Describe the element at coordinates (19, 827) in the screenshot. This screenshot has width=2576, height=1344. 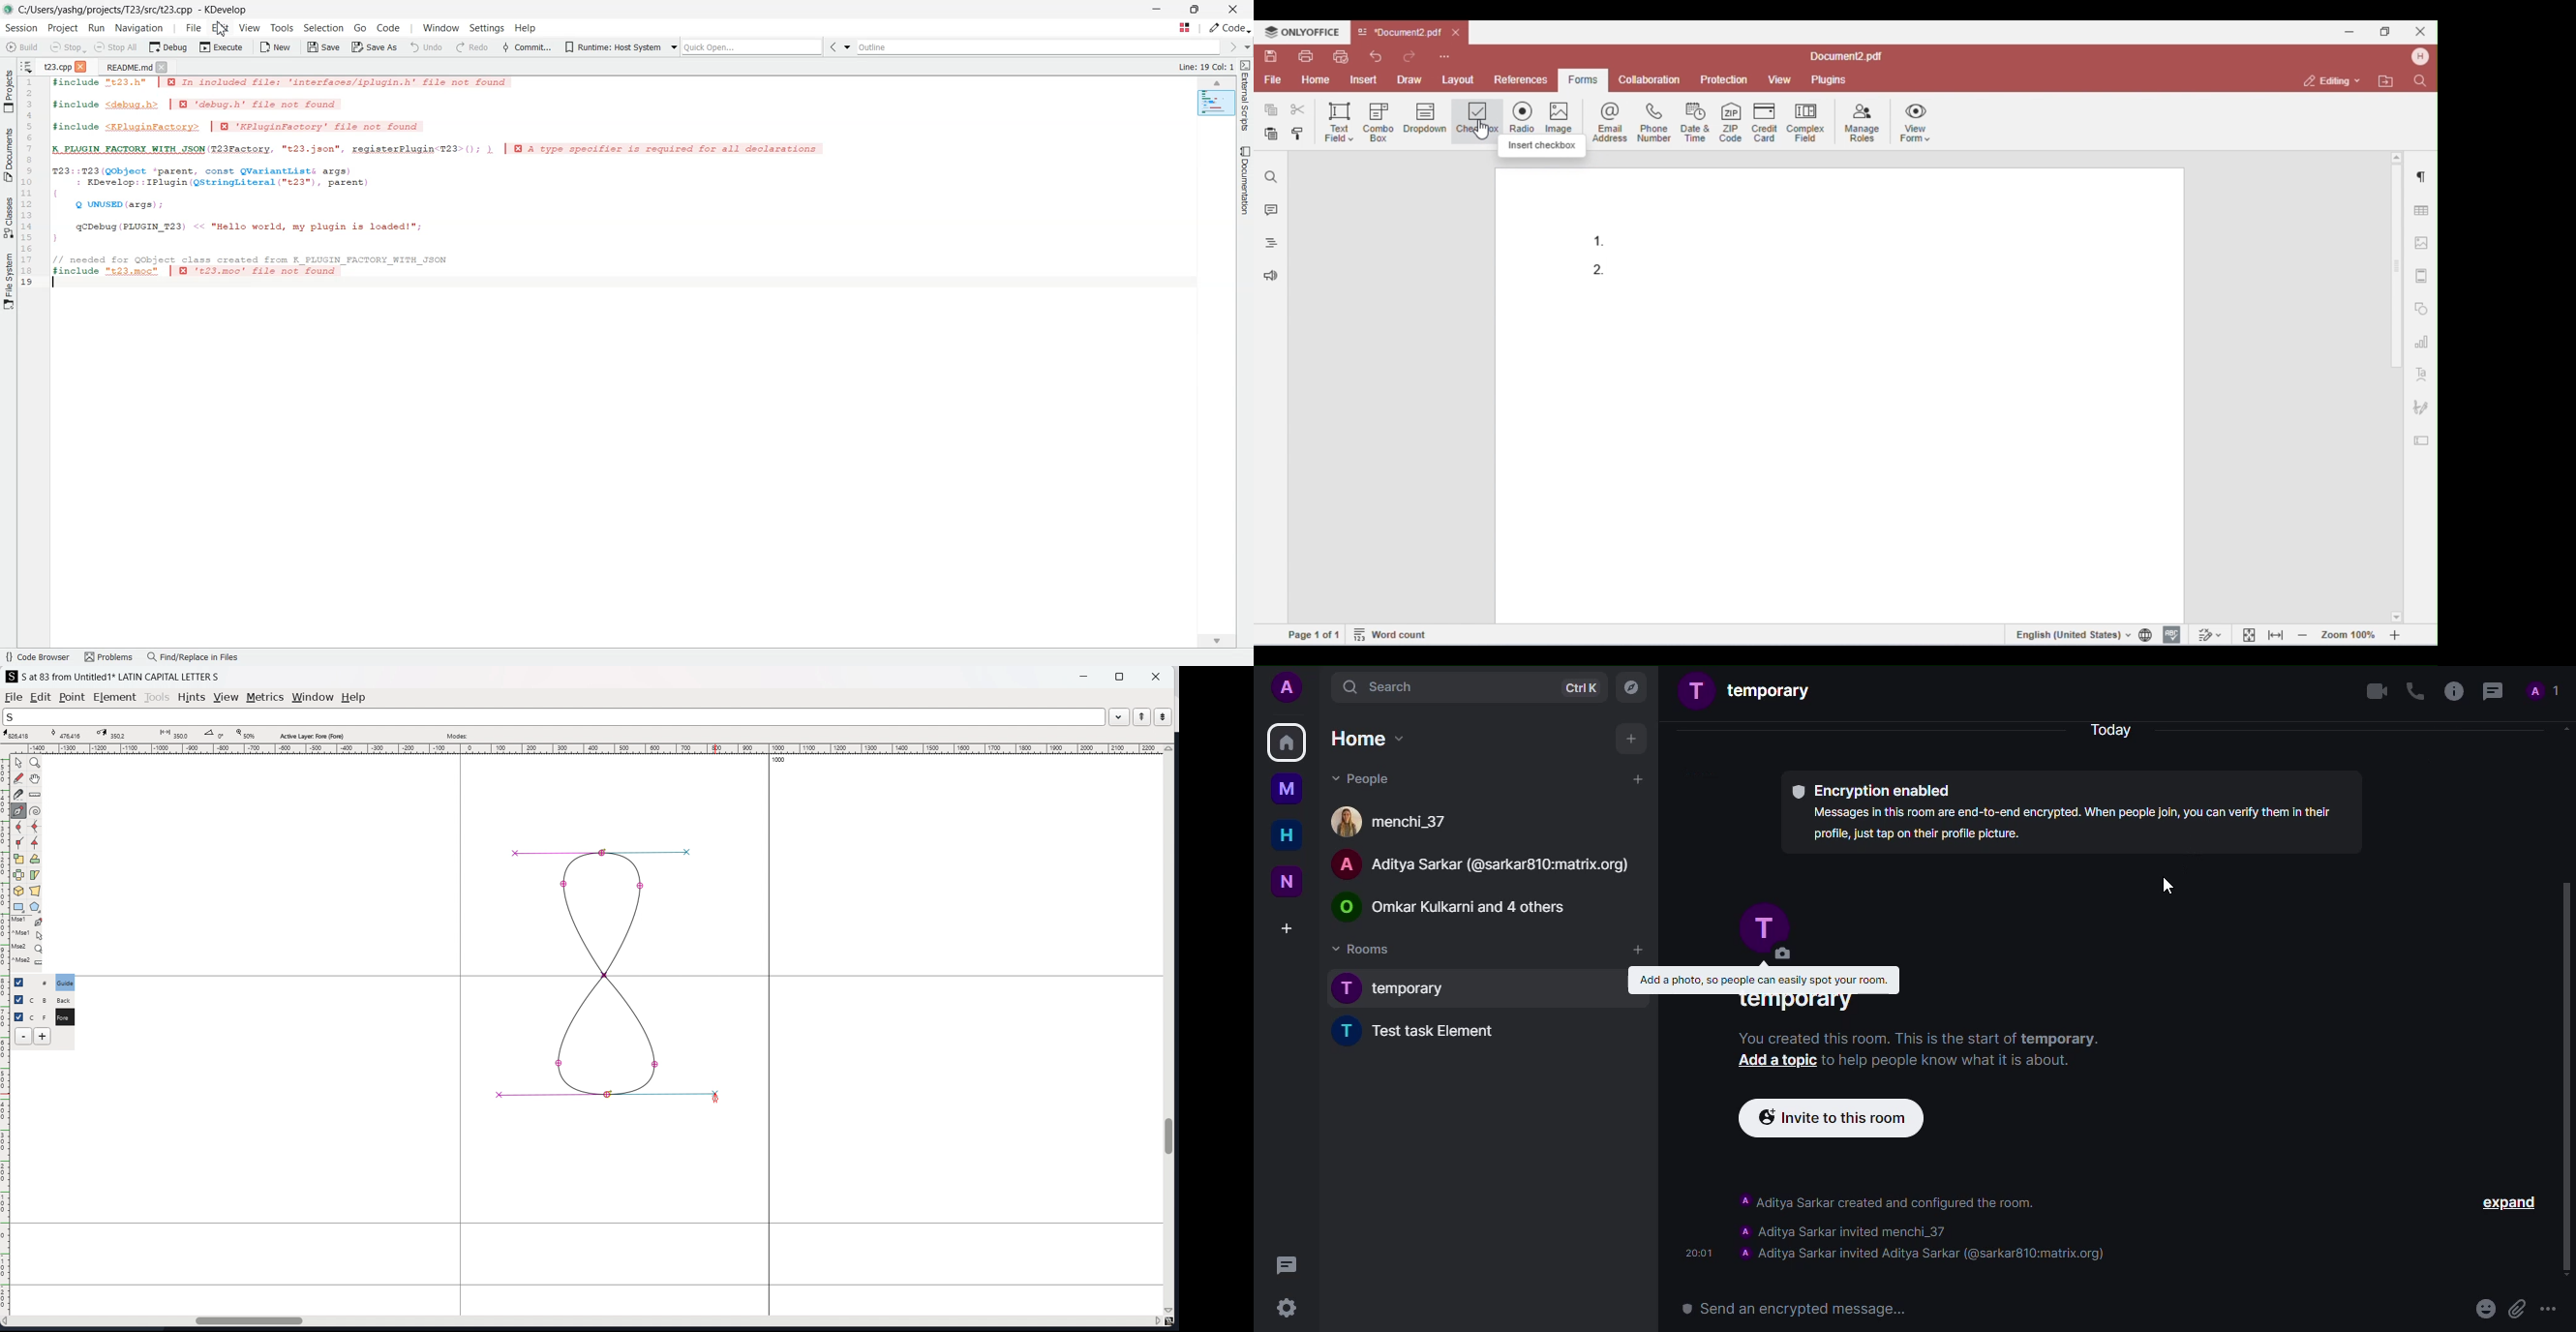
I see `add a curve point` at that location.